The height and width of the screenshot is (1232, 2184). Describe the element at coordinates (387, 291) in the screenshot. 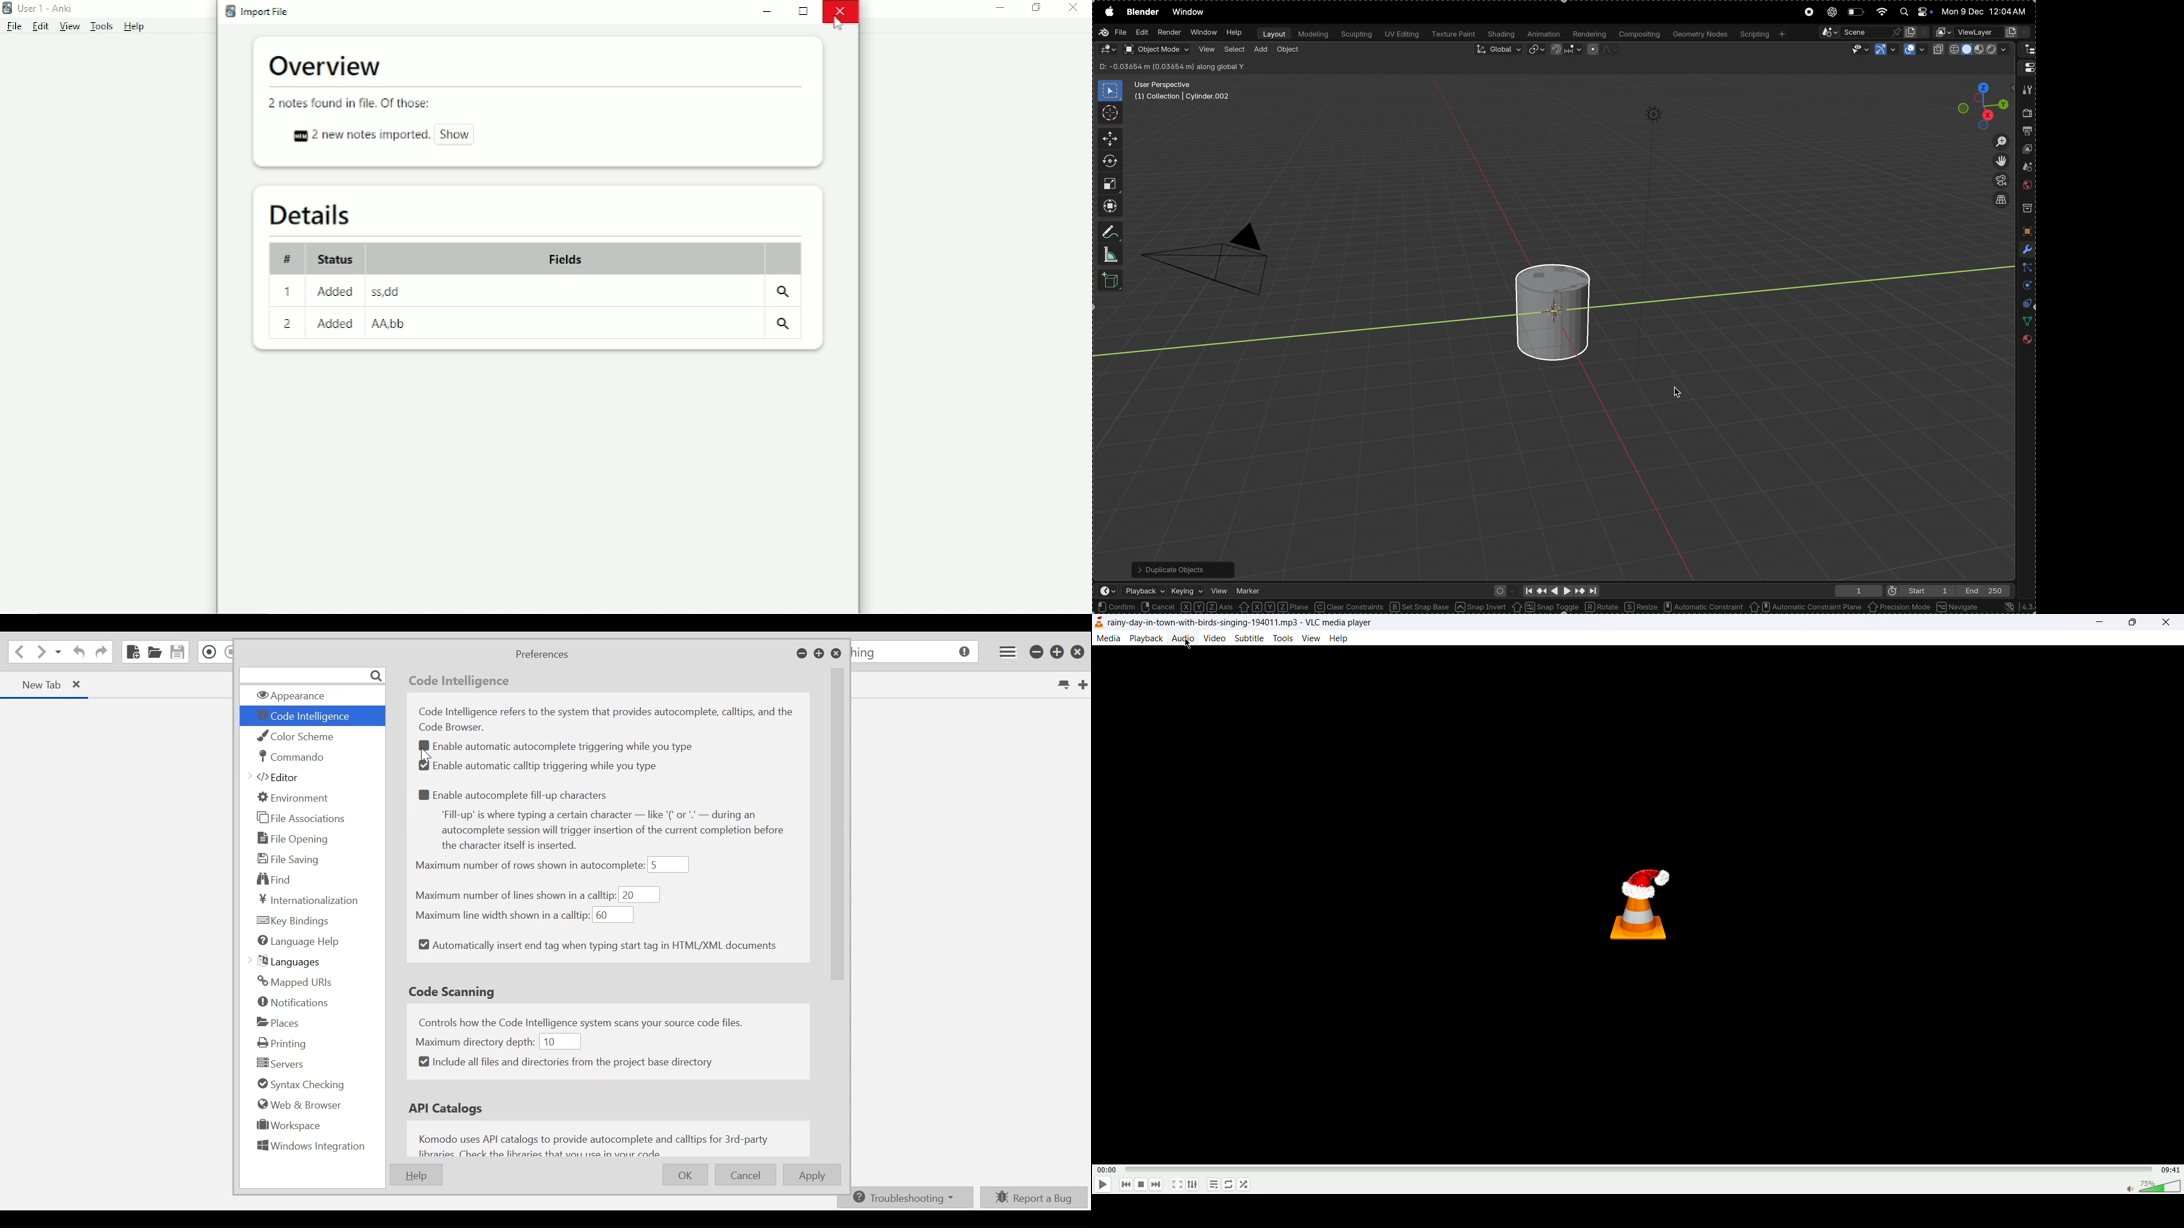

I see `ss,dd` at that location.